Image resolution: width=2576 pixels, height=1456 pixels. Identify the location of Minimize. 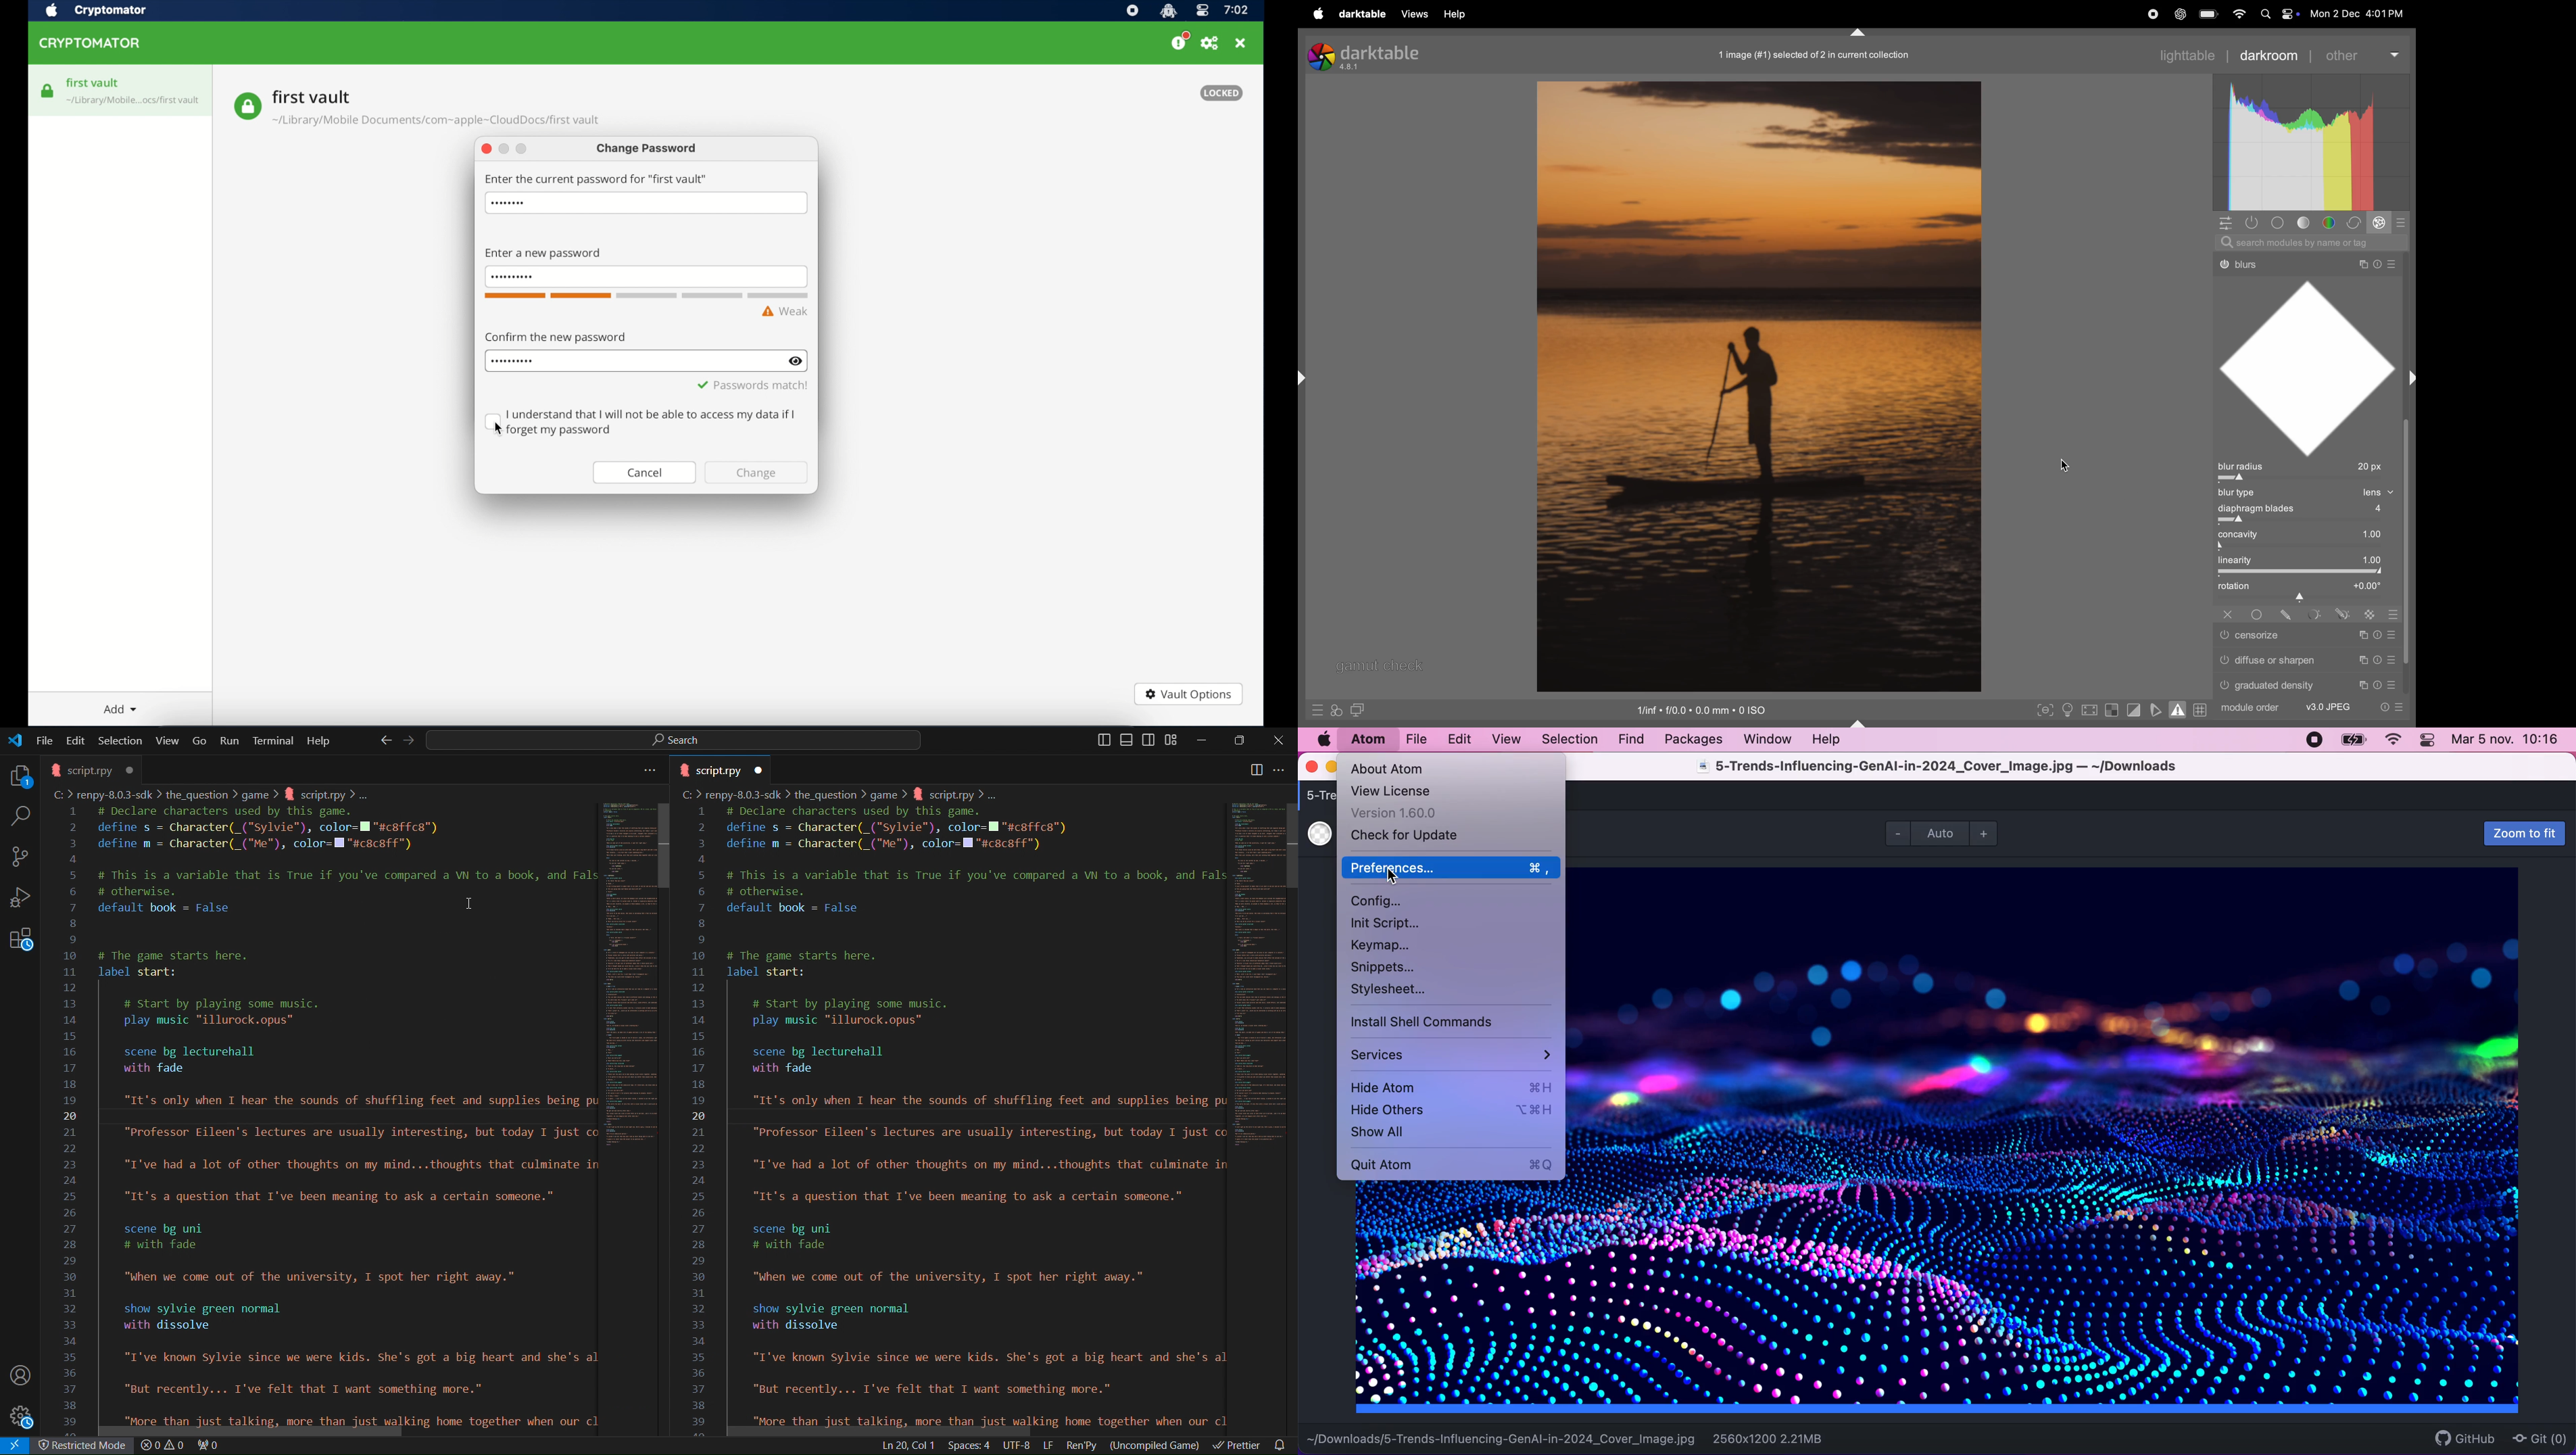
(1204, 740).